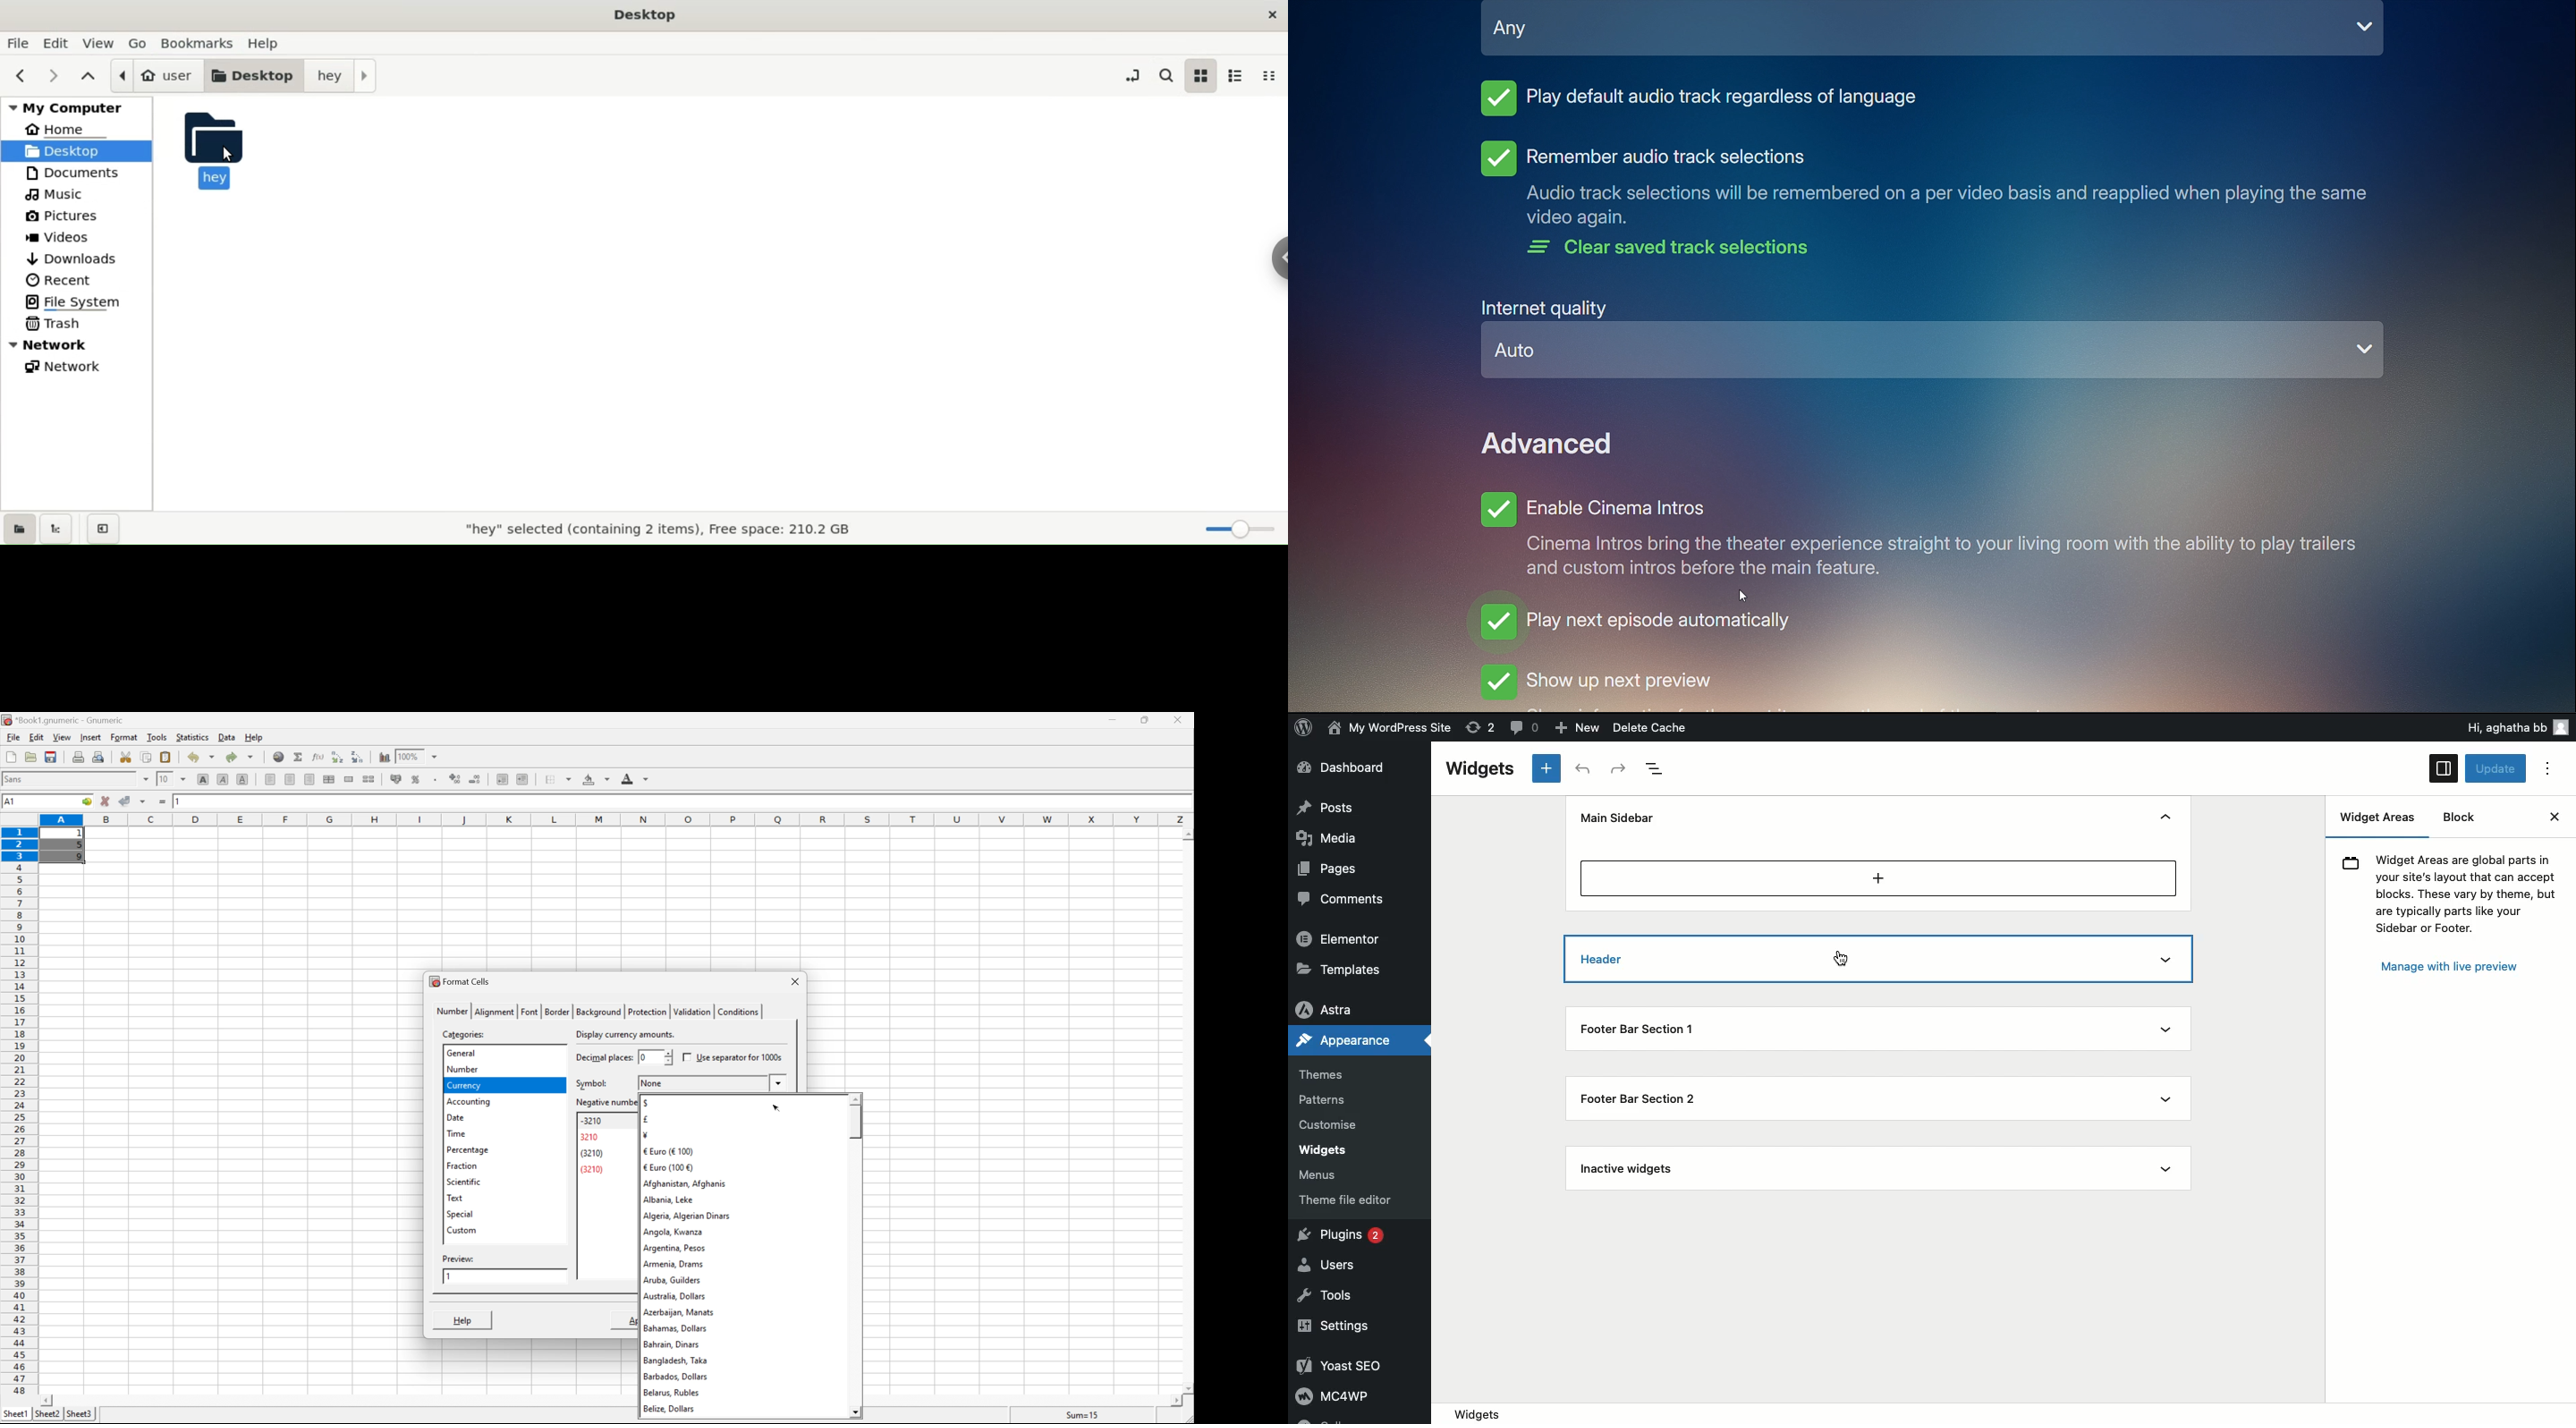 Image resolution: width=2576 pixels, height=1428 pixels. What do you see at coordinates (1483, 730) in the screenshot?
I see `rework` at bounding box center [1483, 730].